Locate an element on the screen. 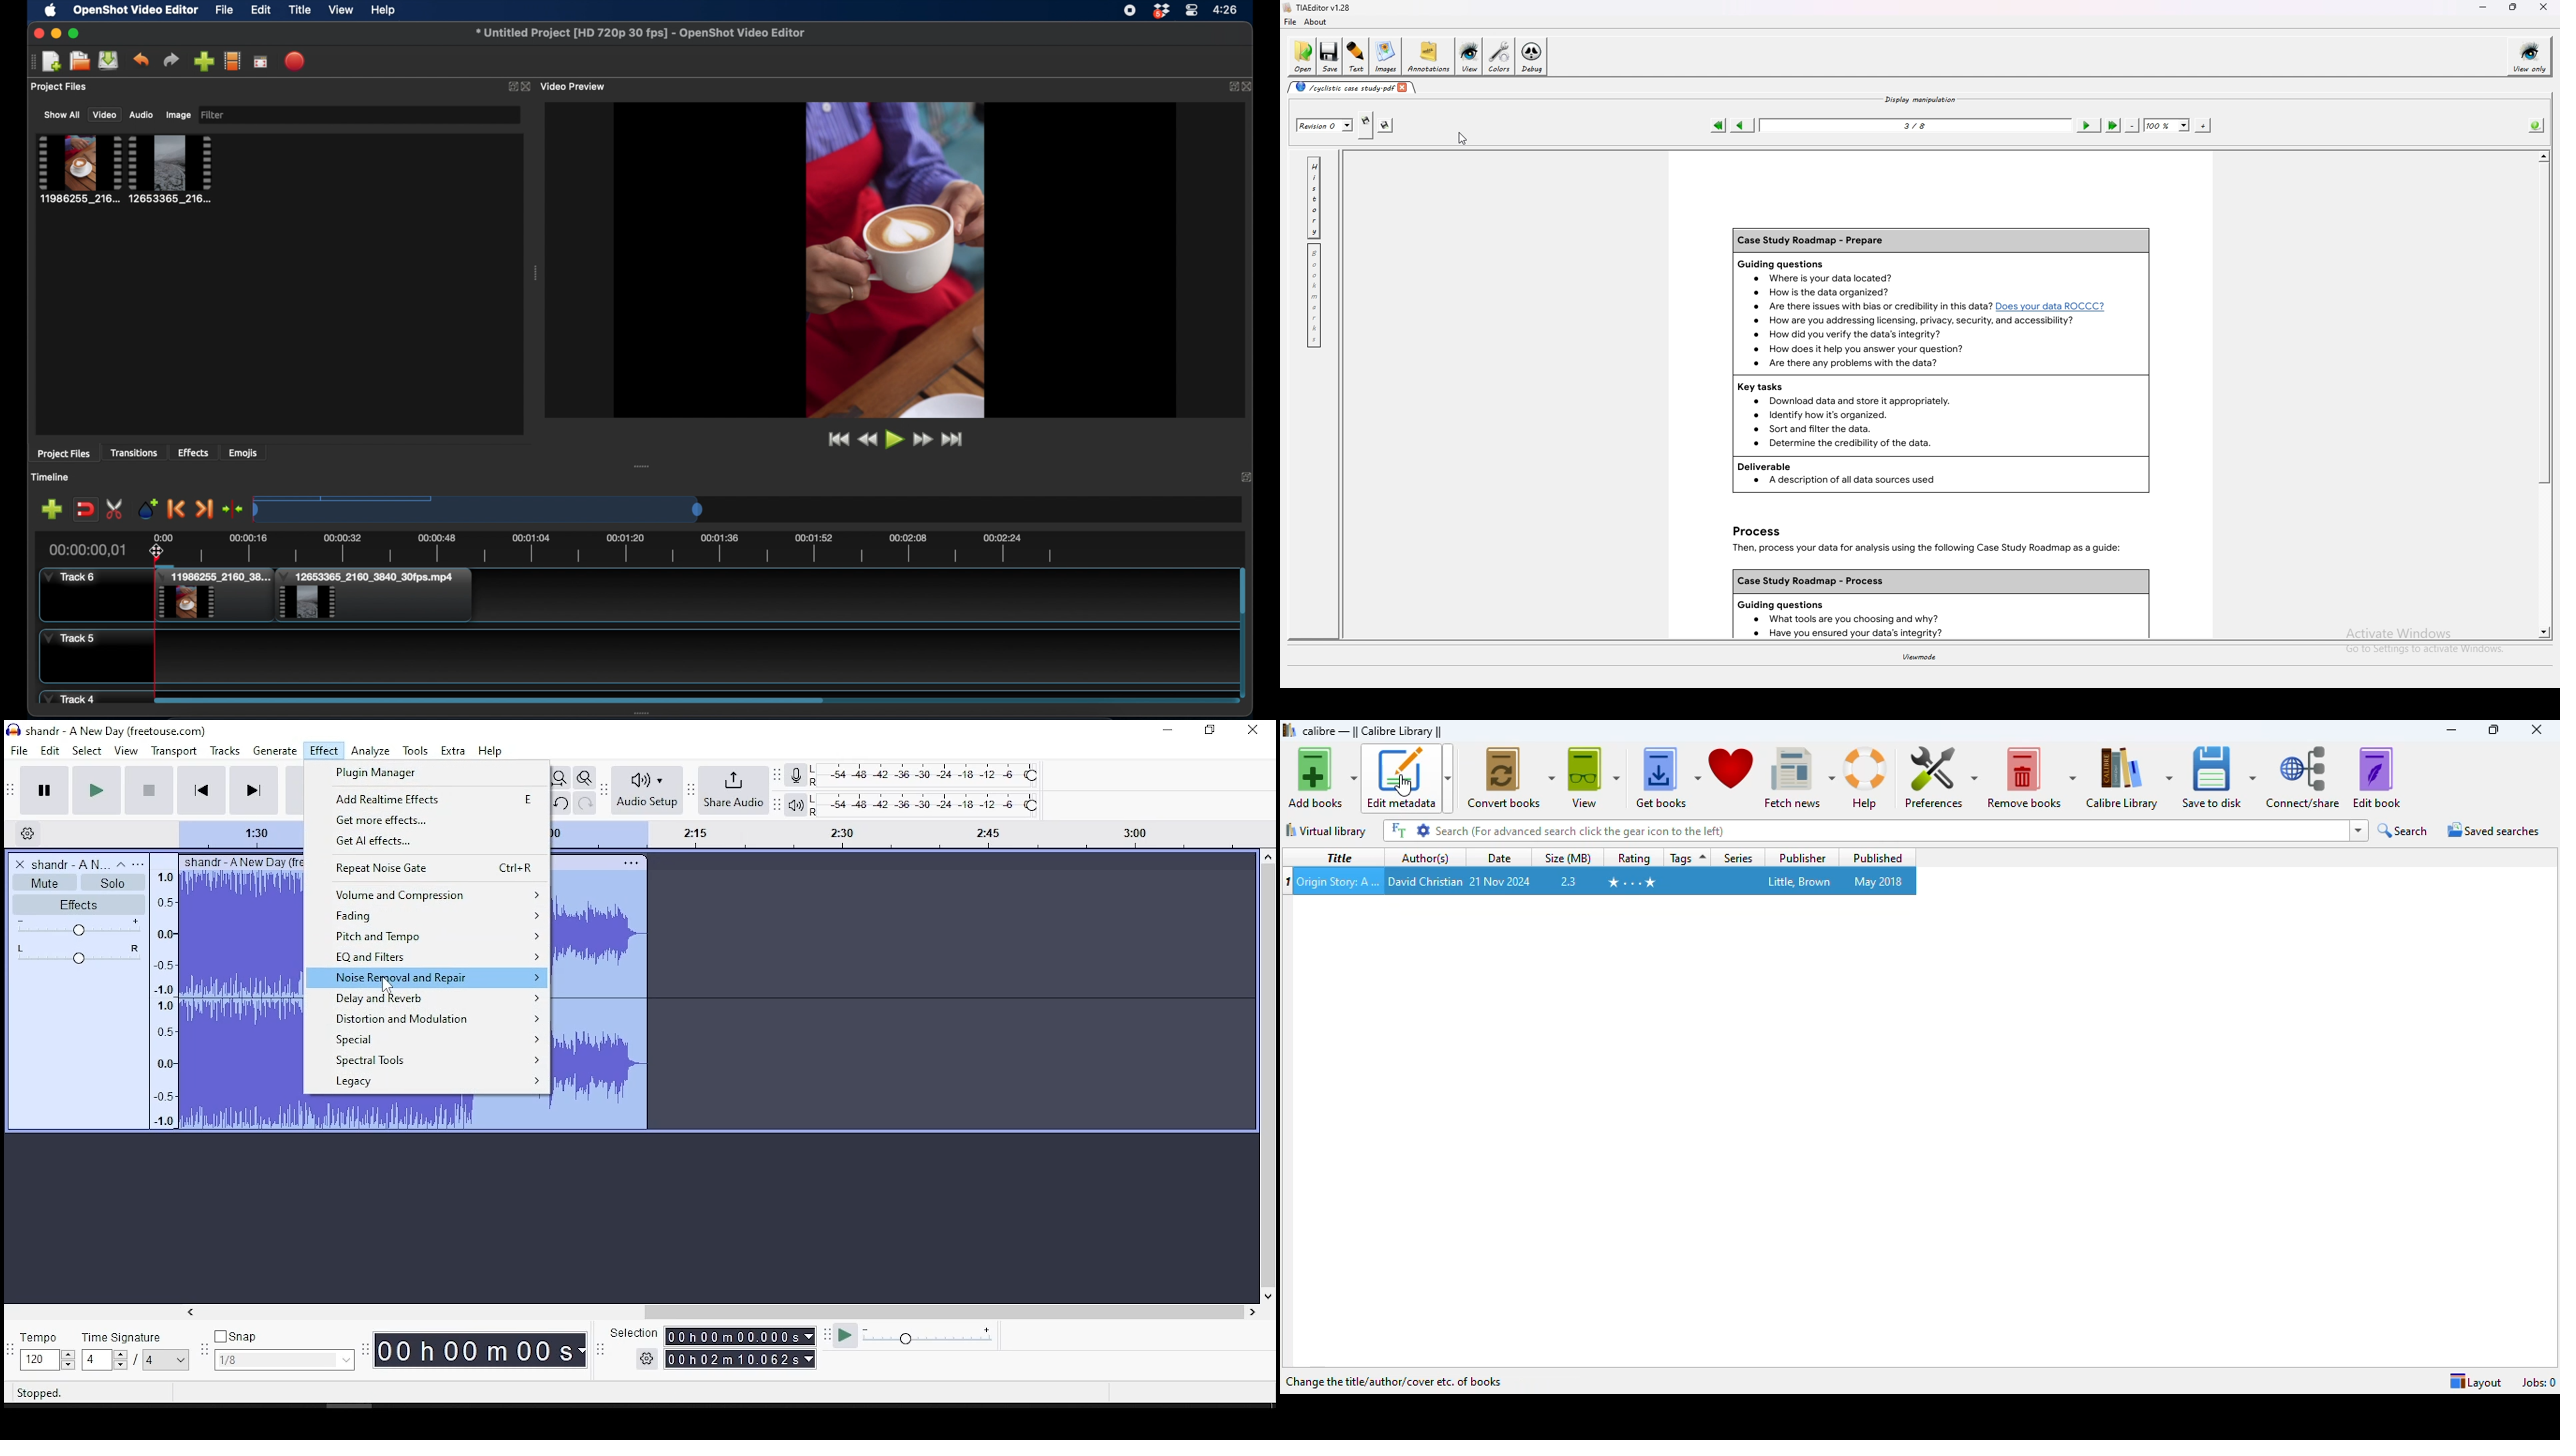  select is located at coordinates (88, 751).